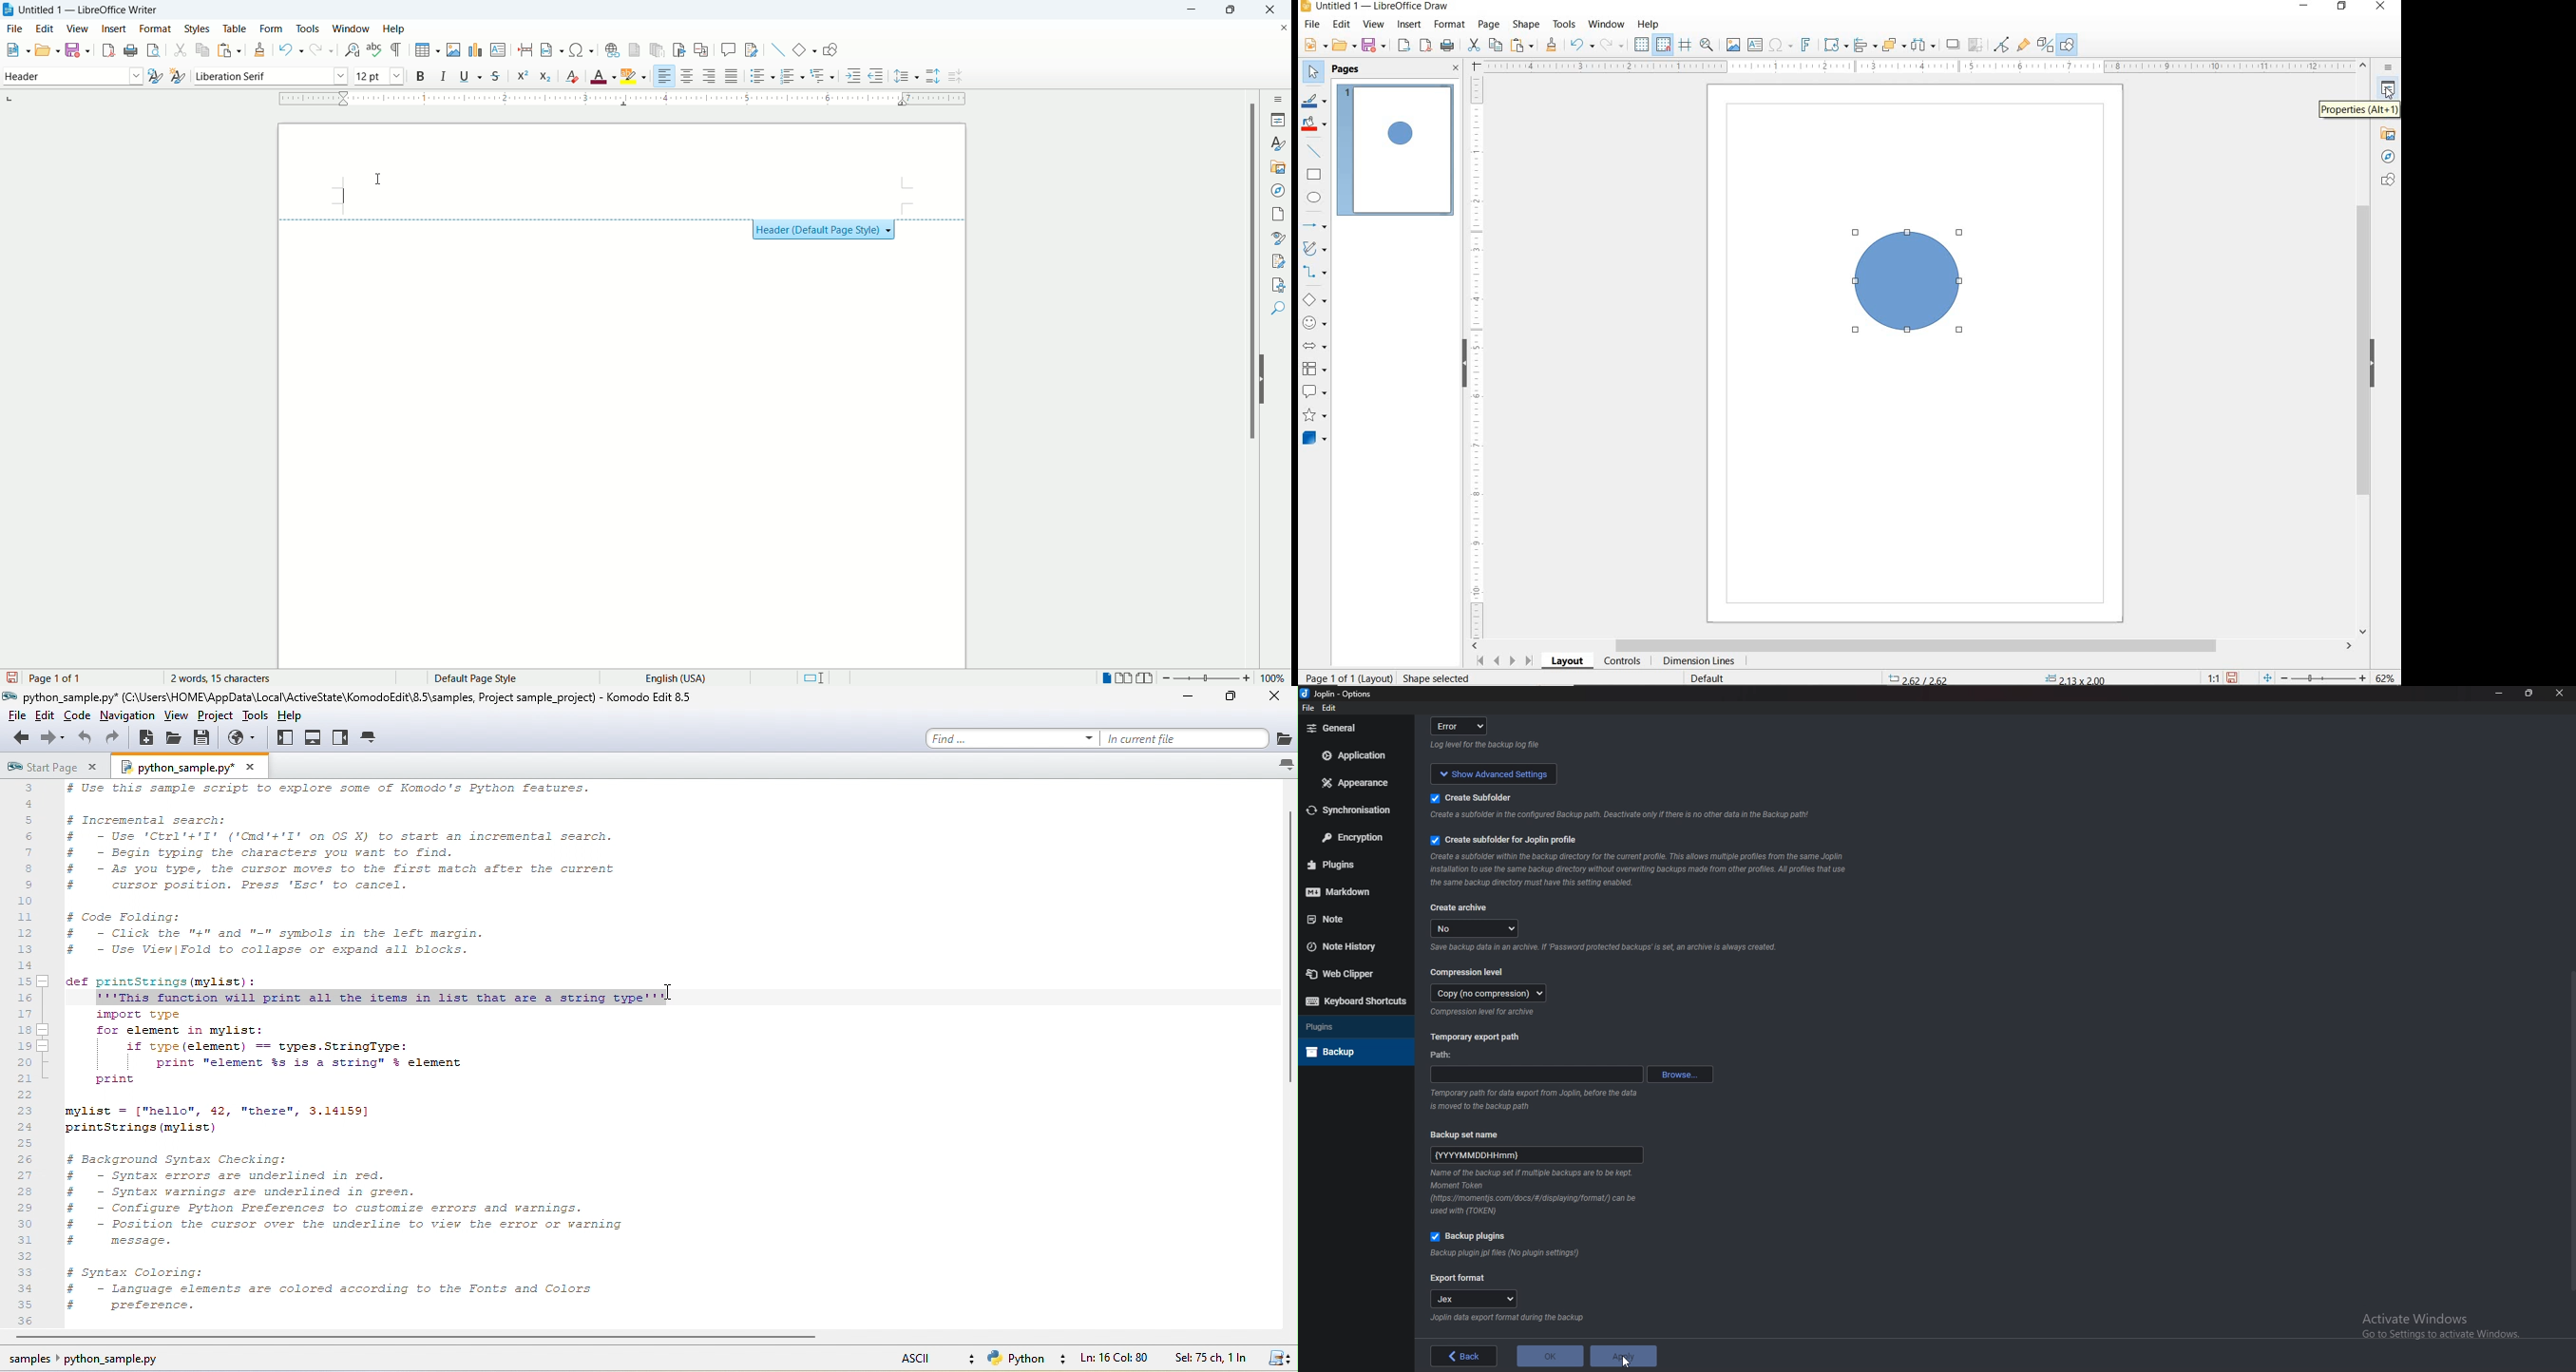  I want to click on SHAPE, so click(1527, 25).